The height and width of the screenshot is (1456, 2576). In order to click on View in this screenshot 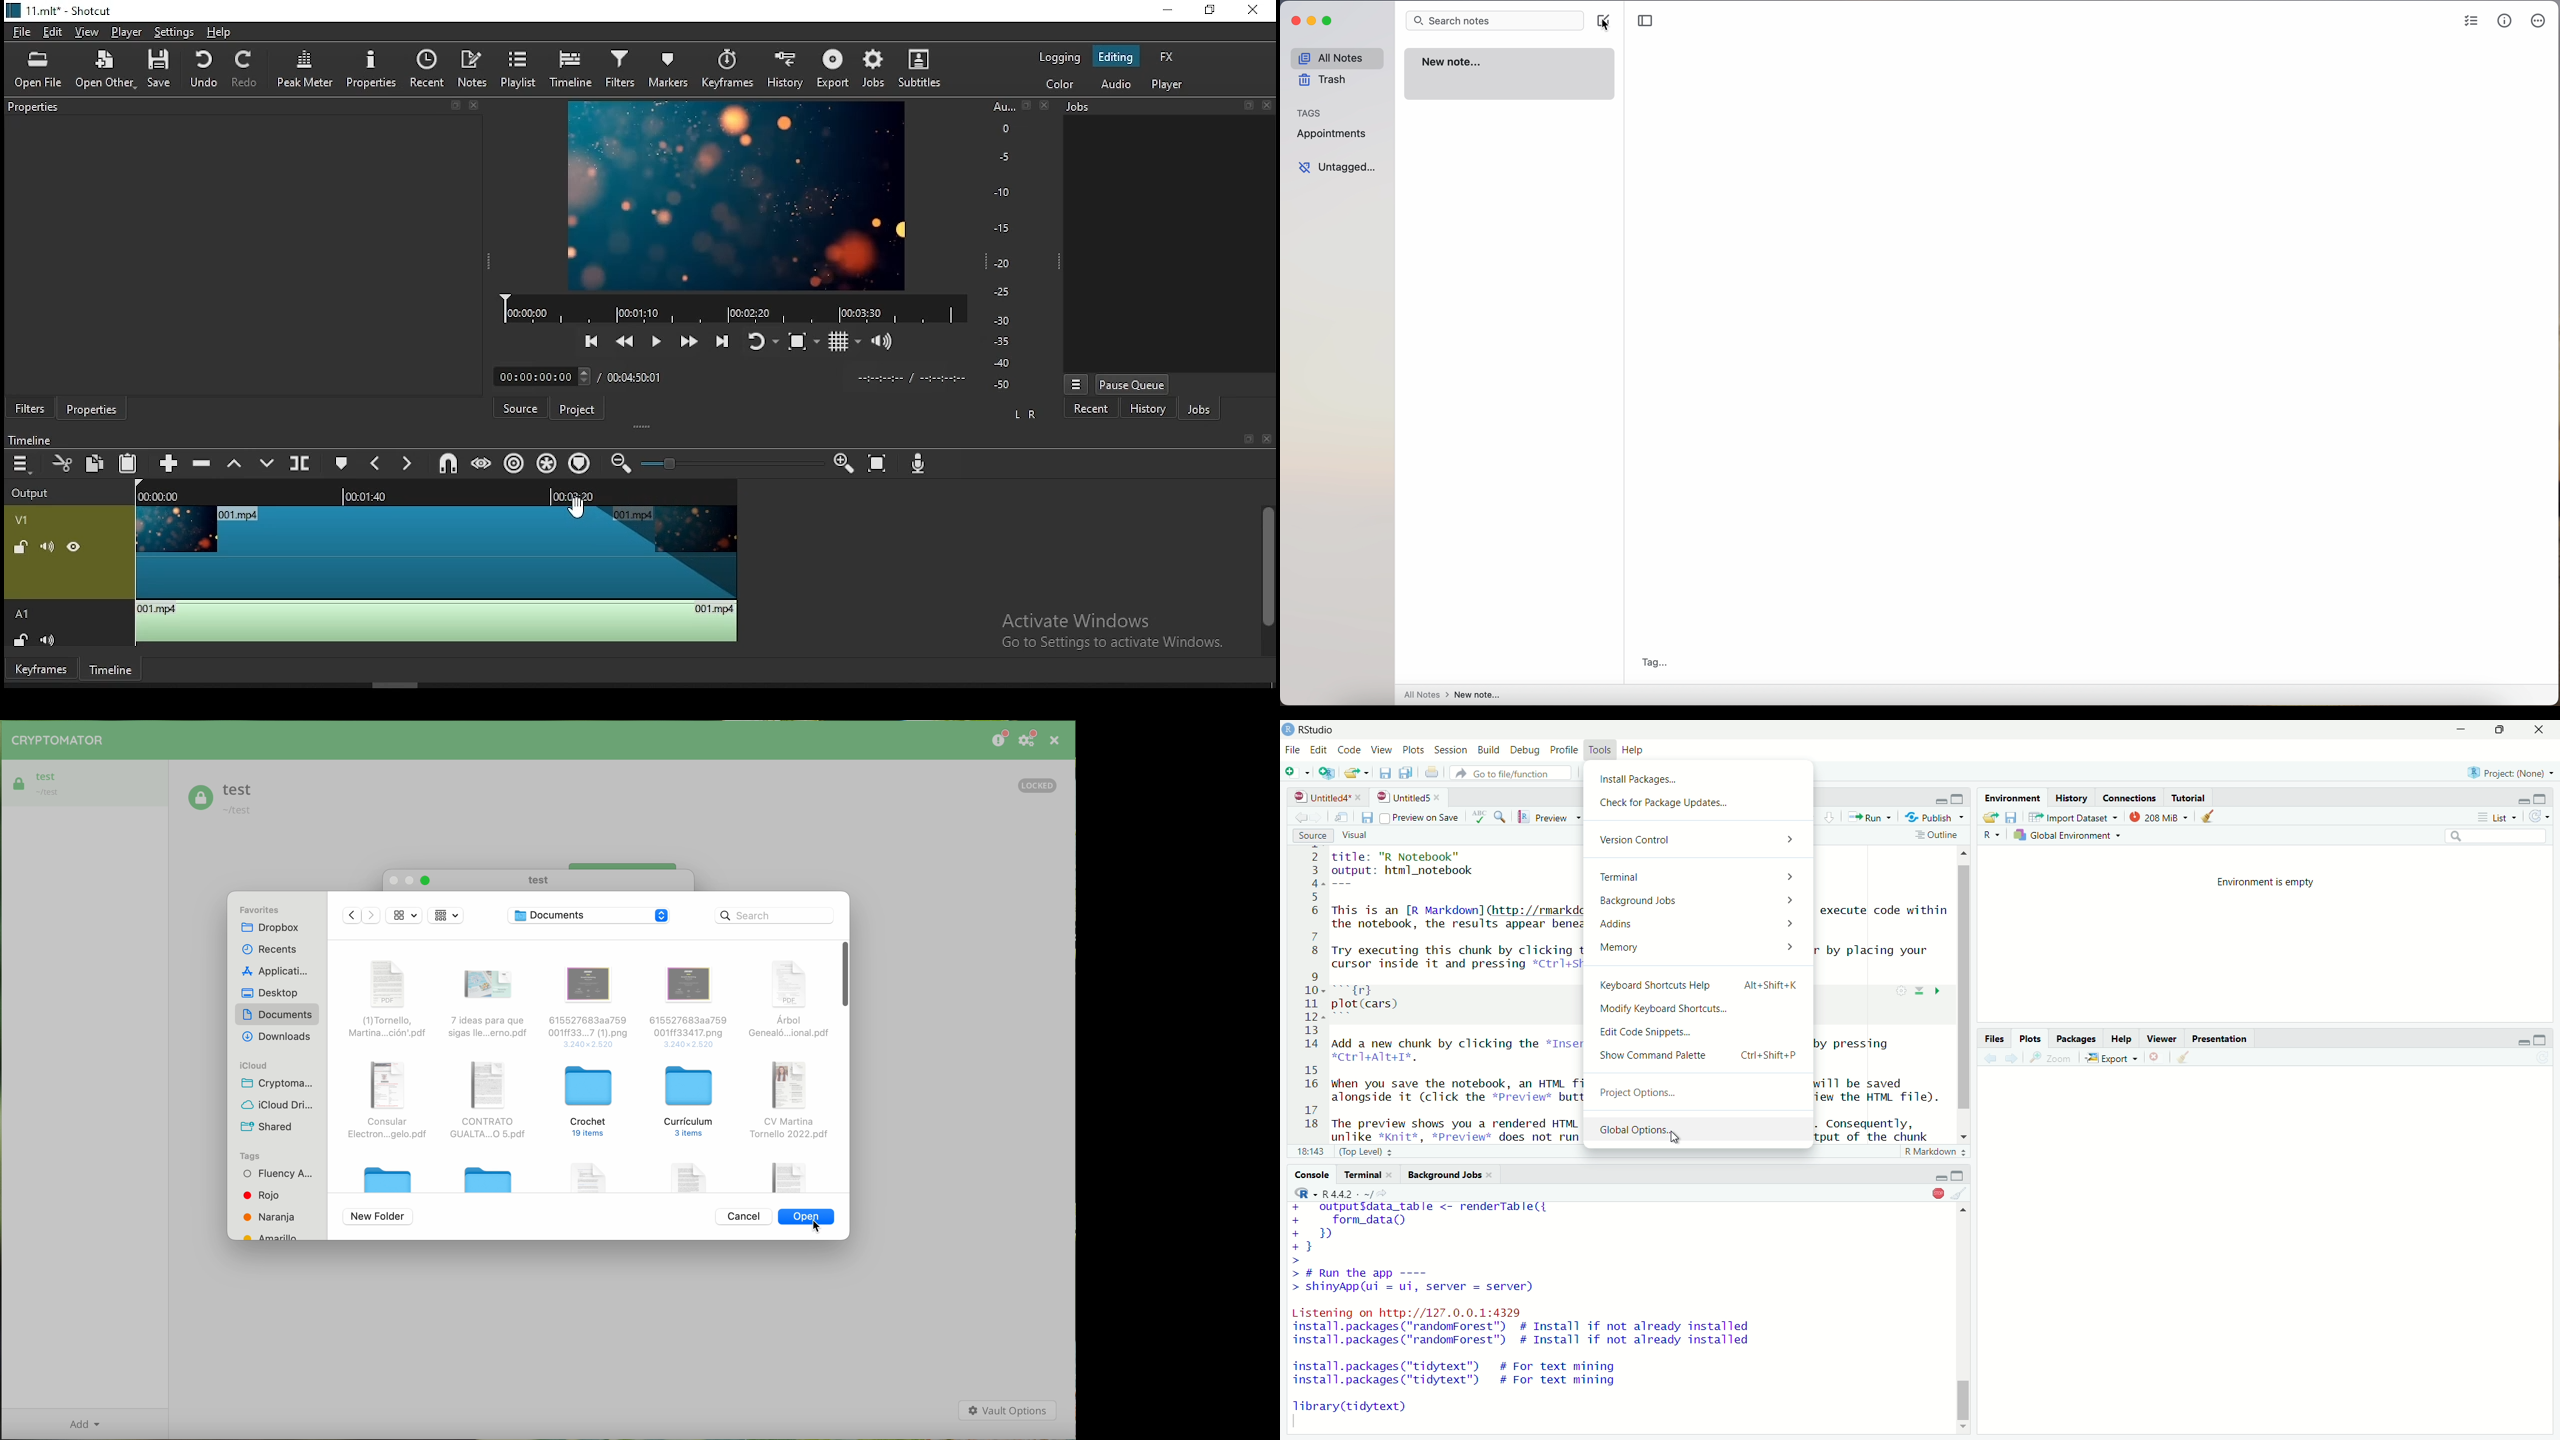, I will do `click(1380, 751)`.